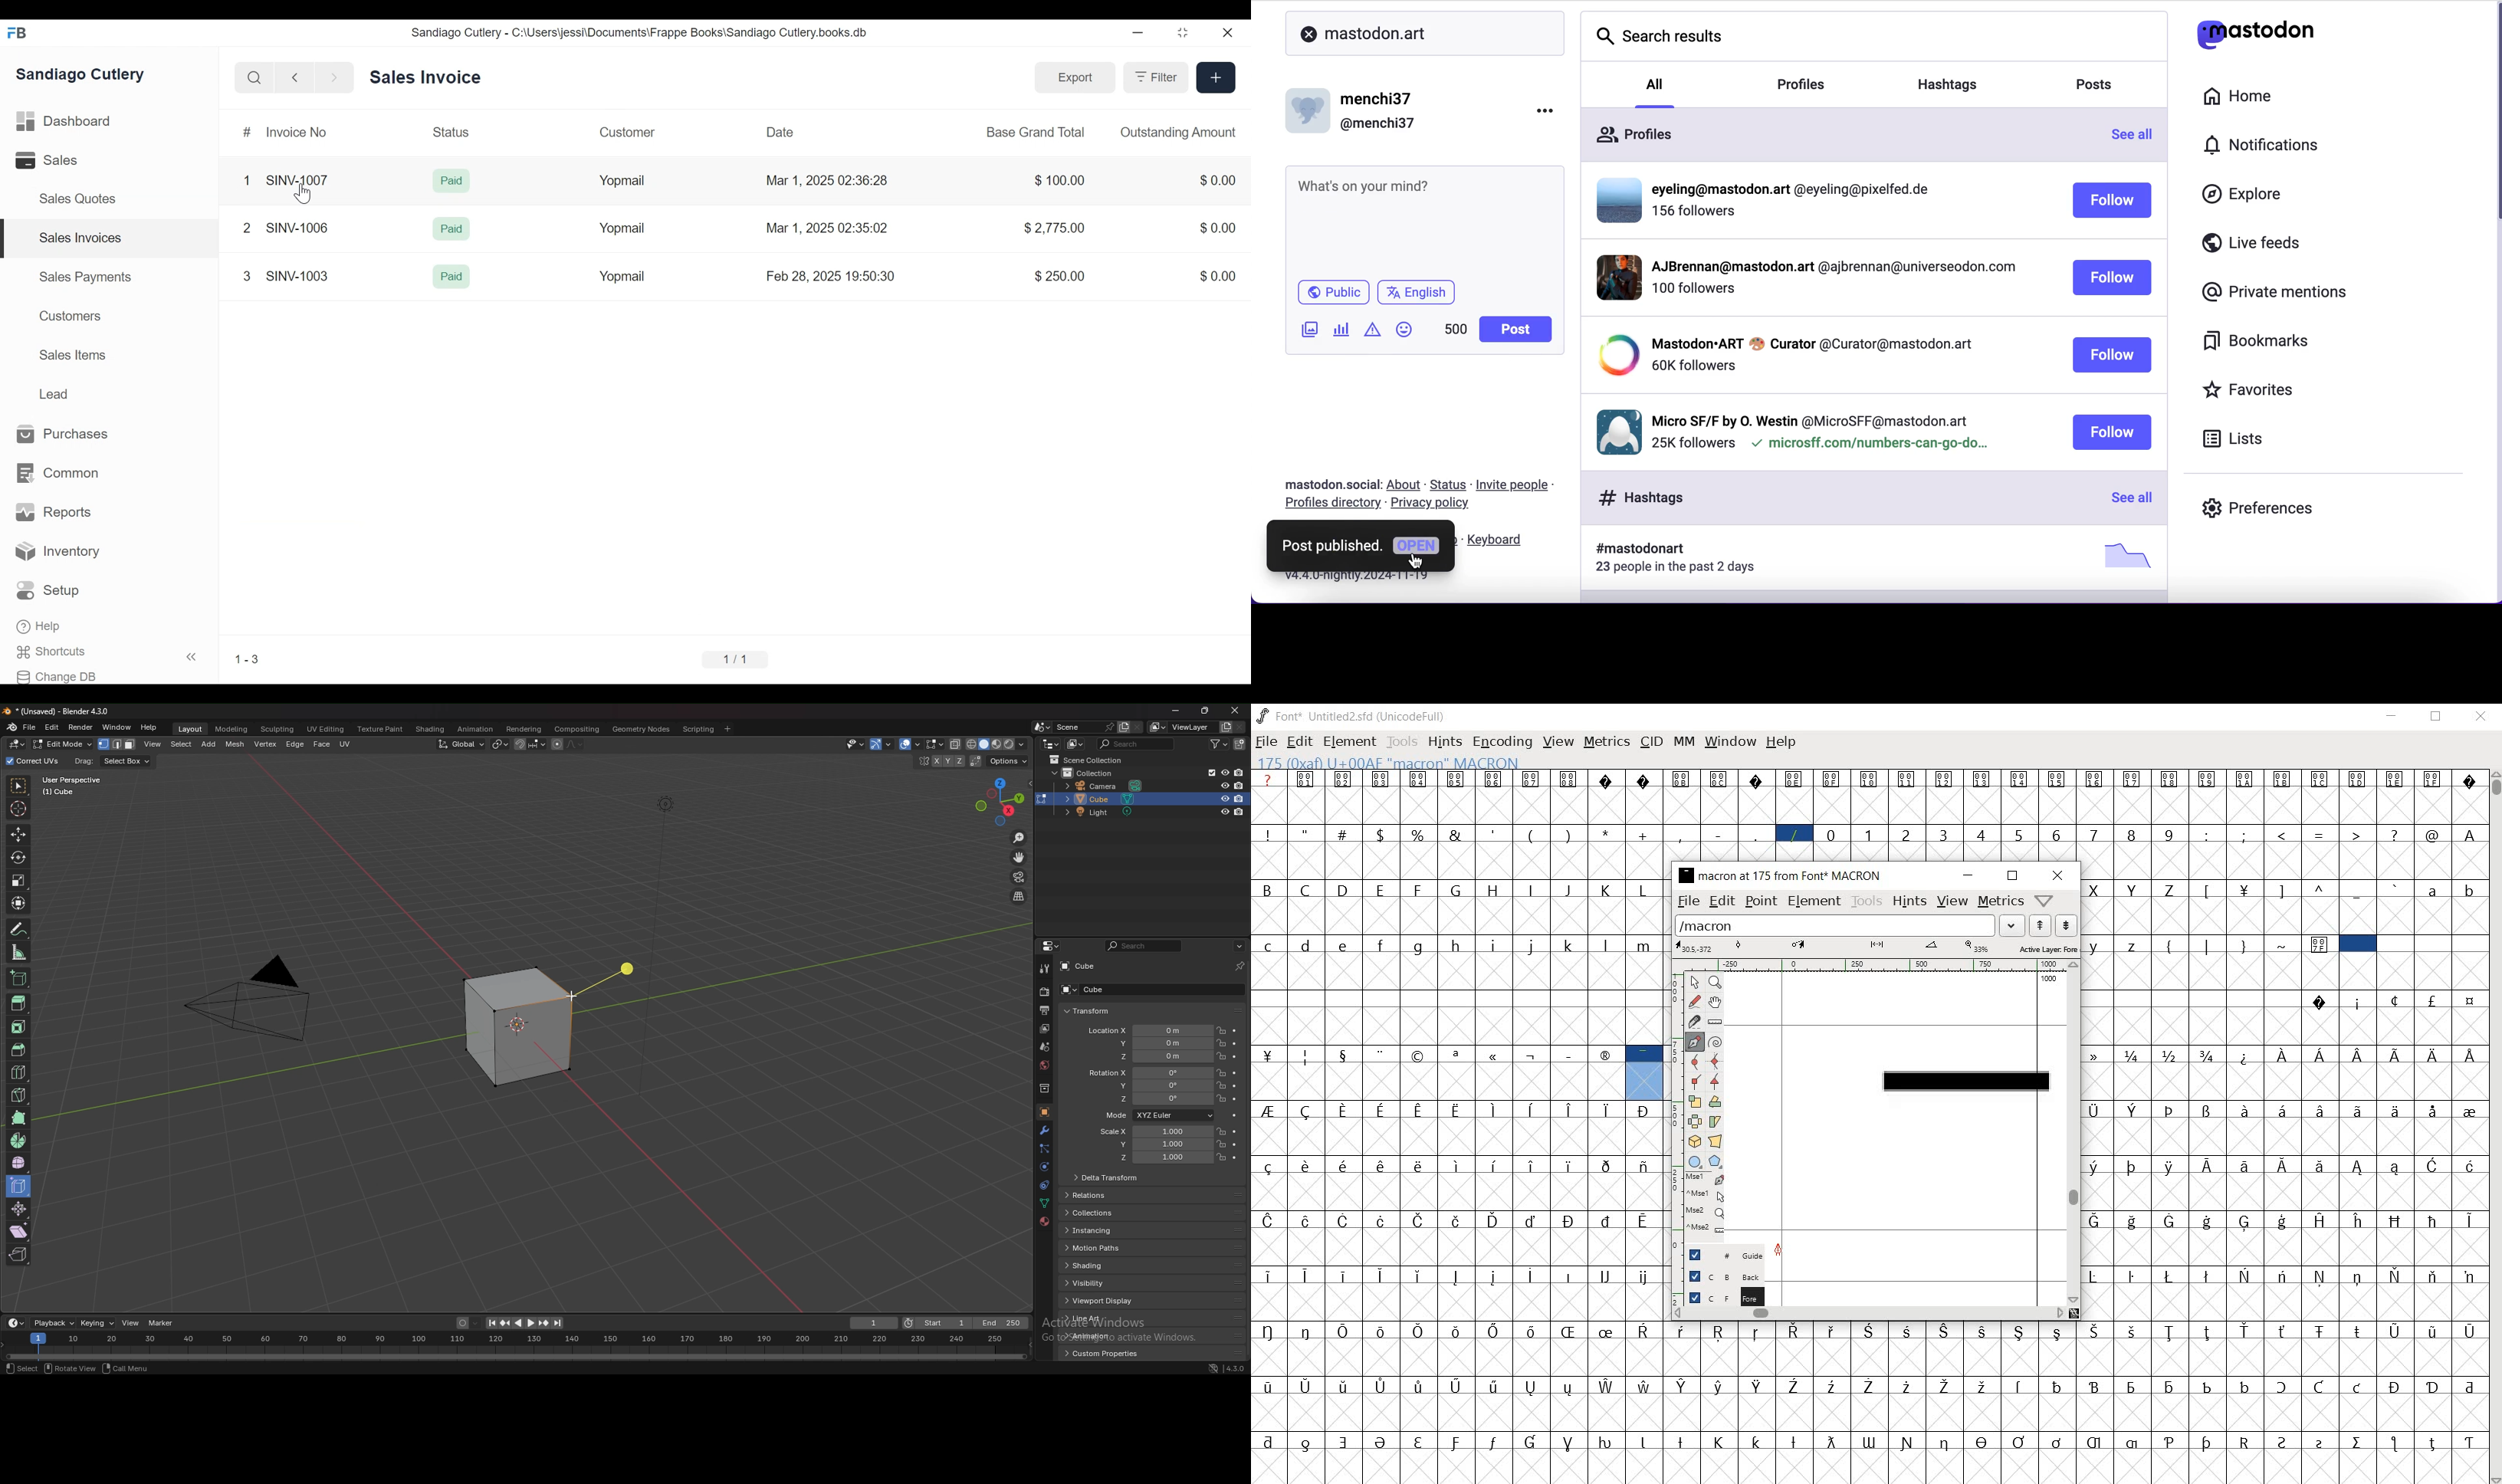  What do you see at coordinates (1216, 78) in the screenshot?
I see `New entry` at bounding box center [1216, 78].